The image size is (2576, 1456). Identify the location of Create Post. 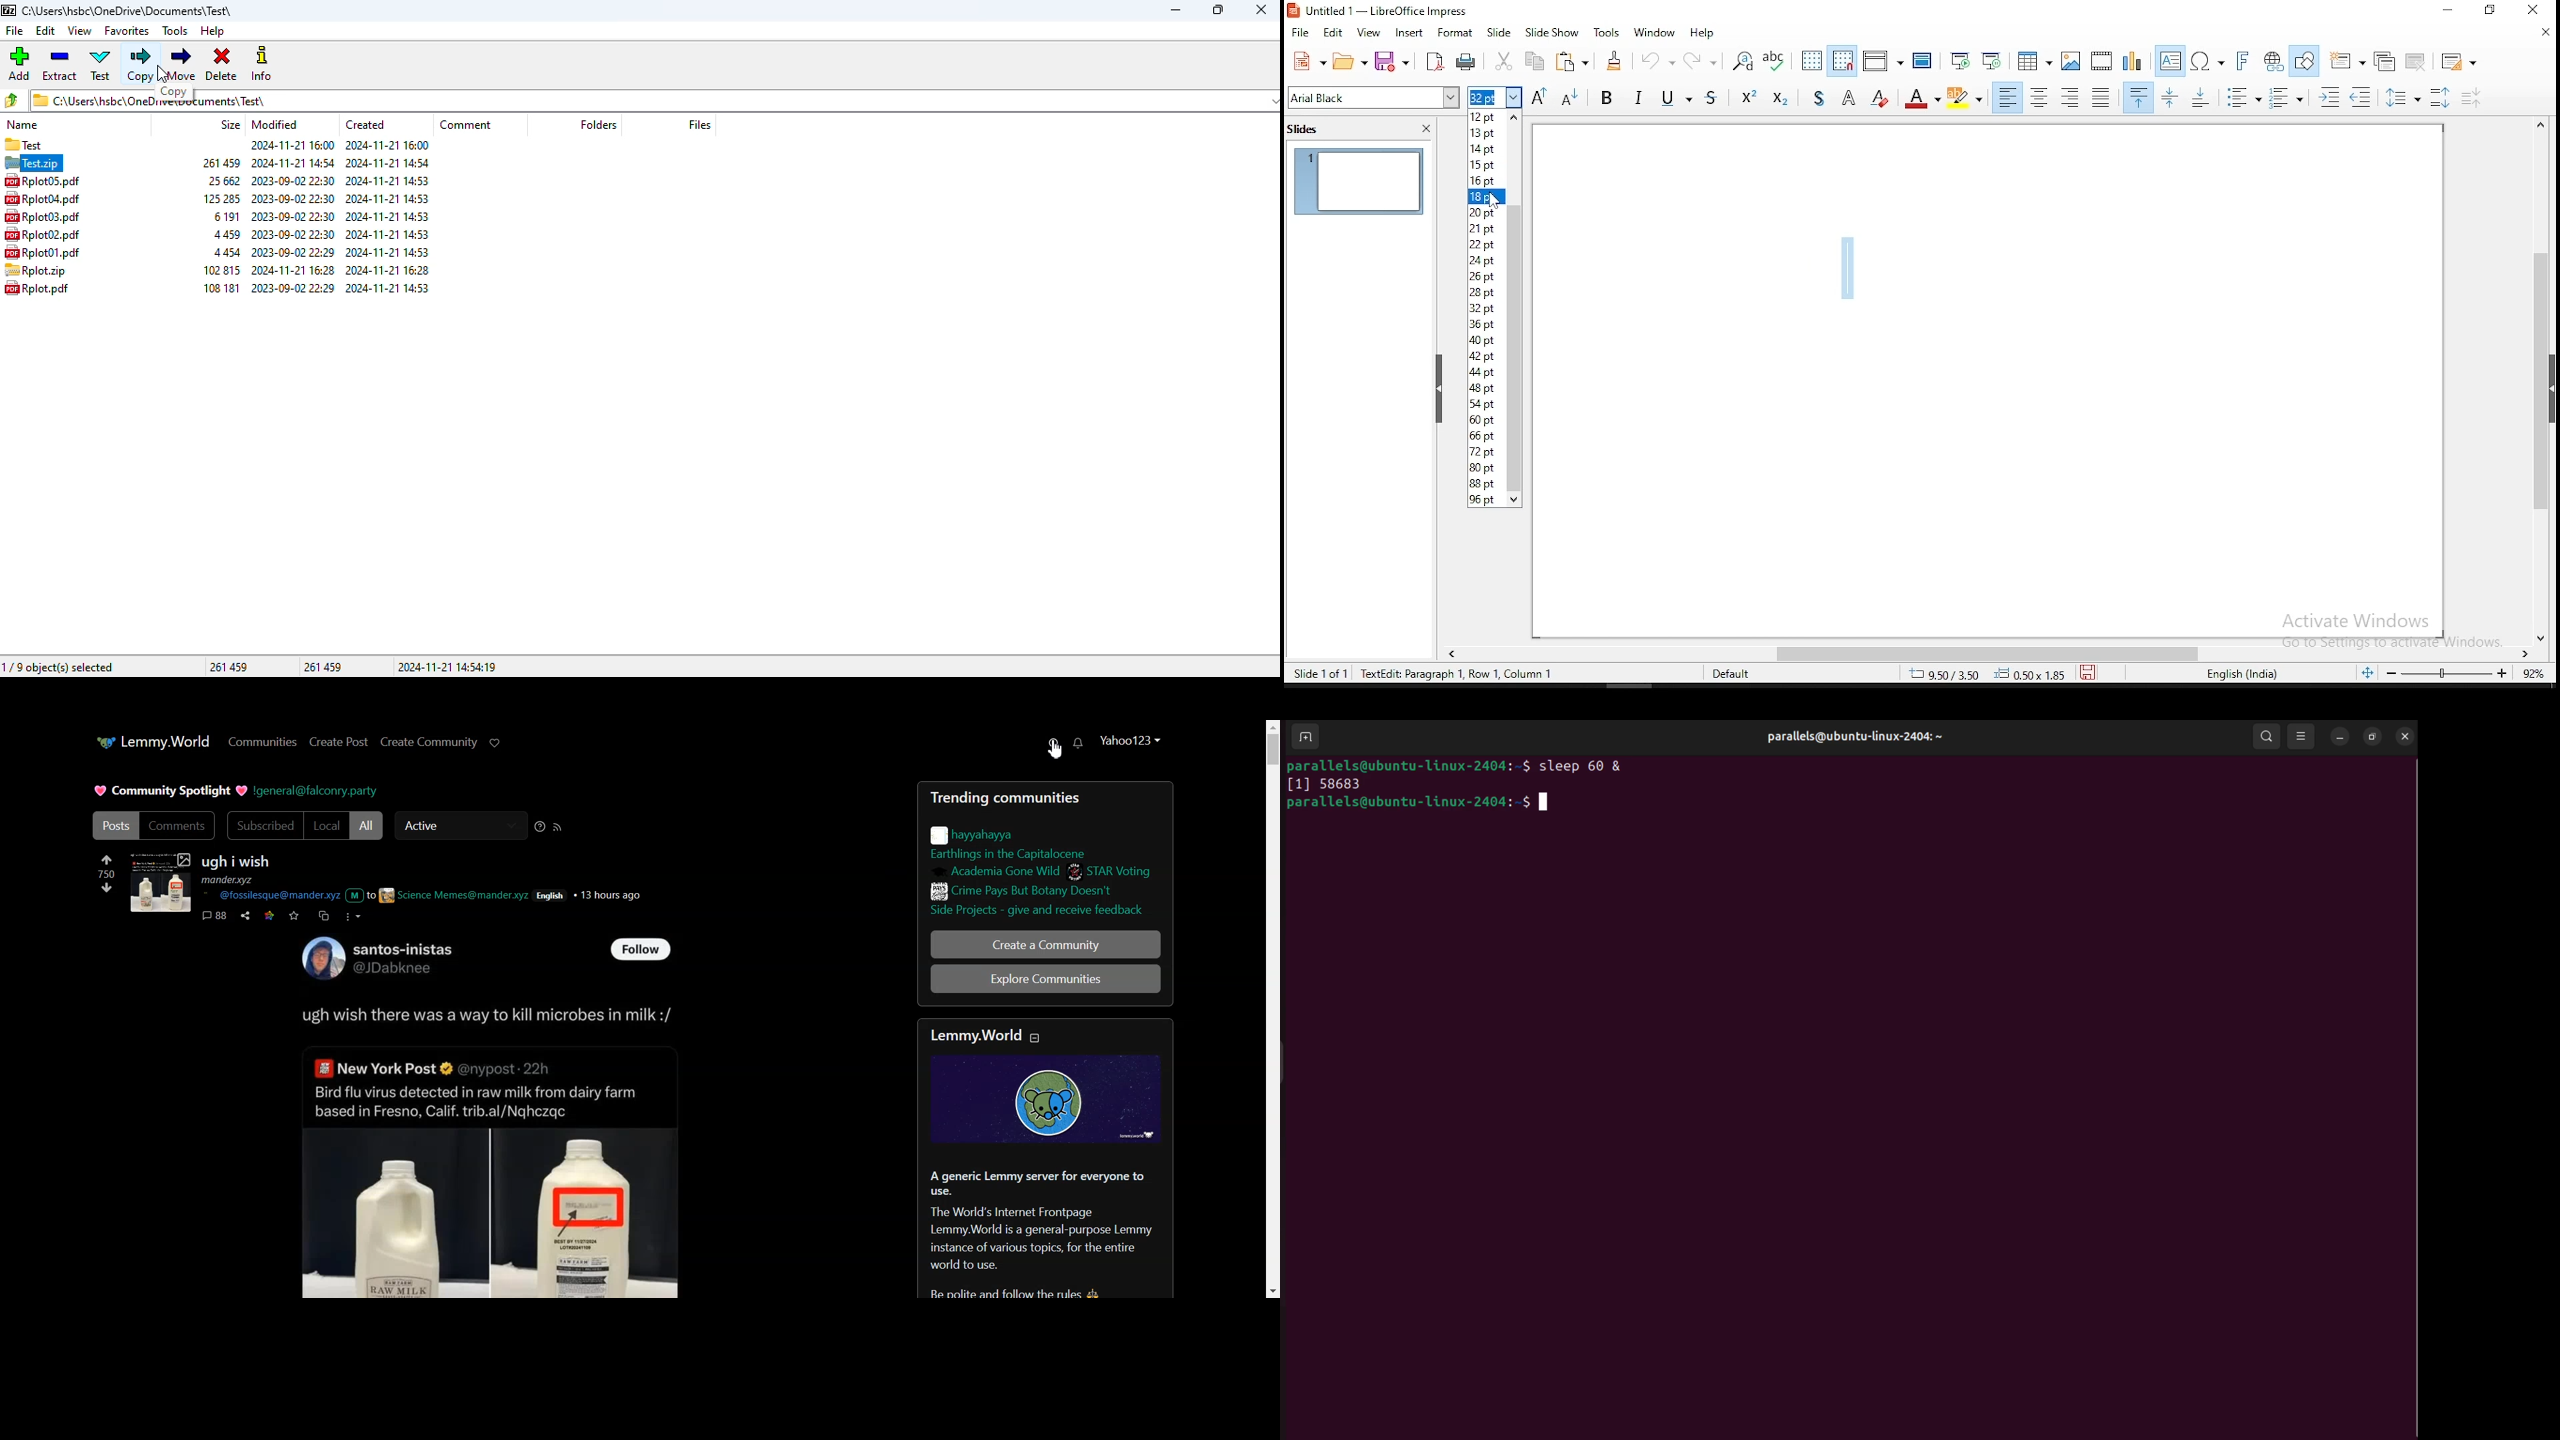
(338, 742).